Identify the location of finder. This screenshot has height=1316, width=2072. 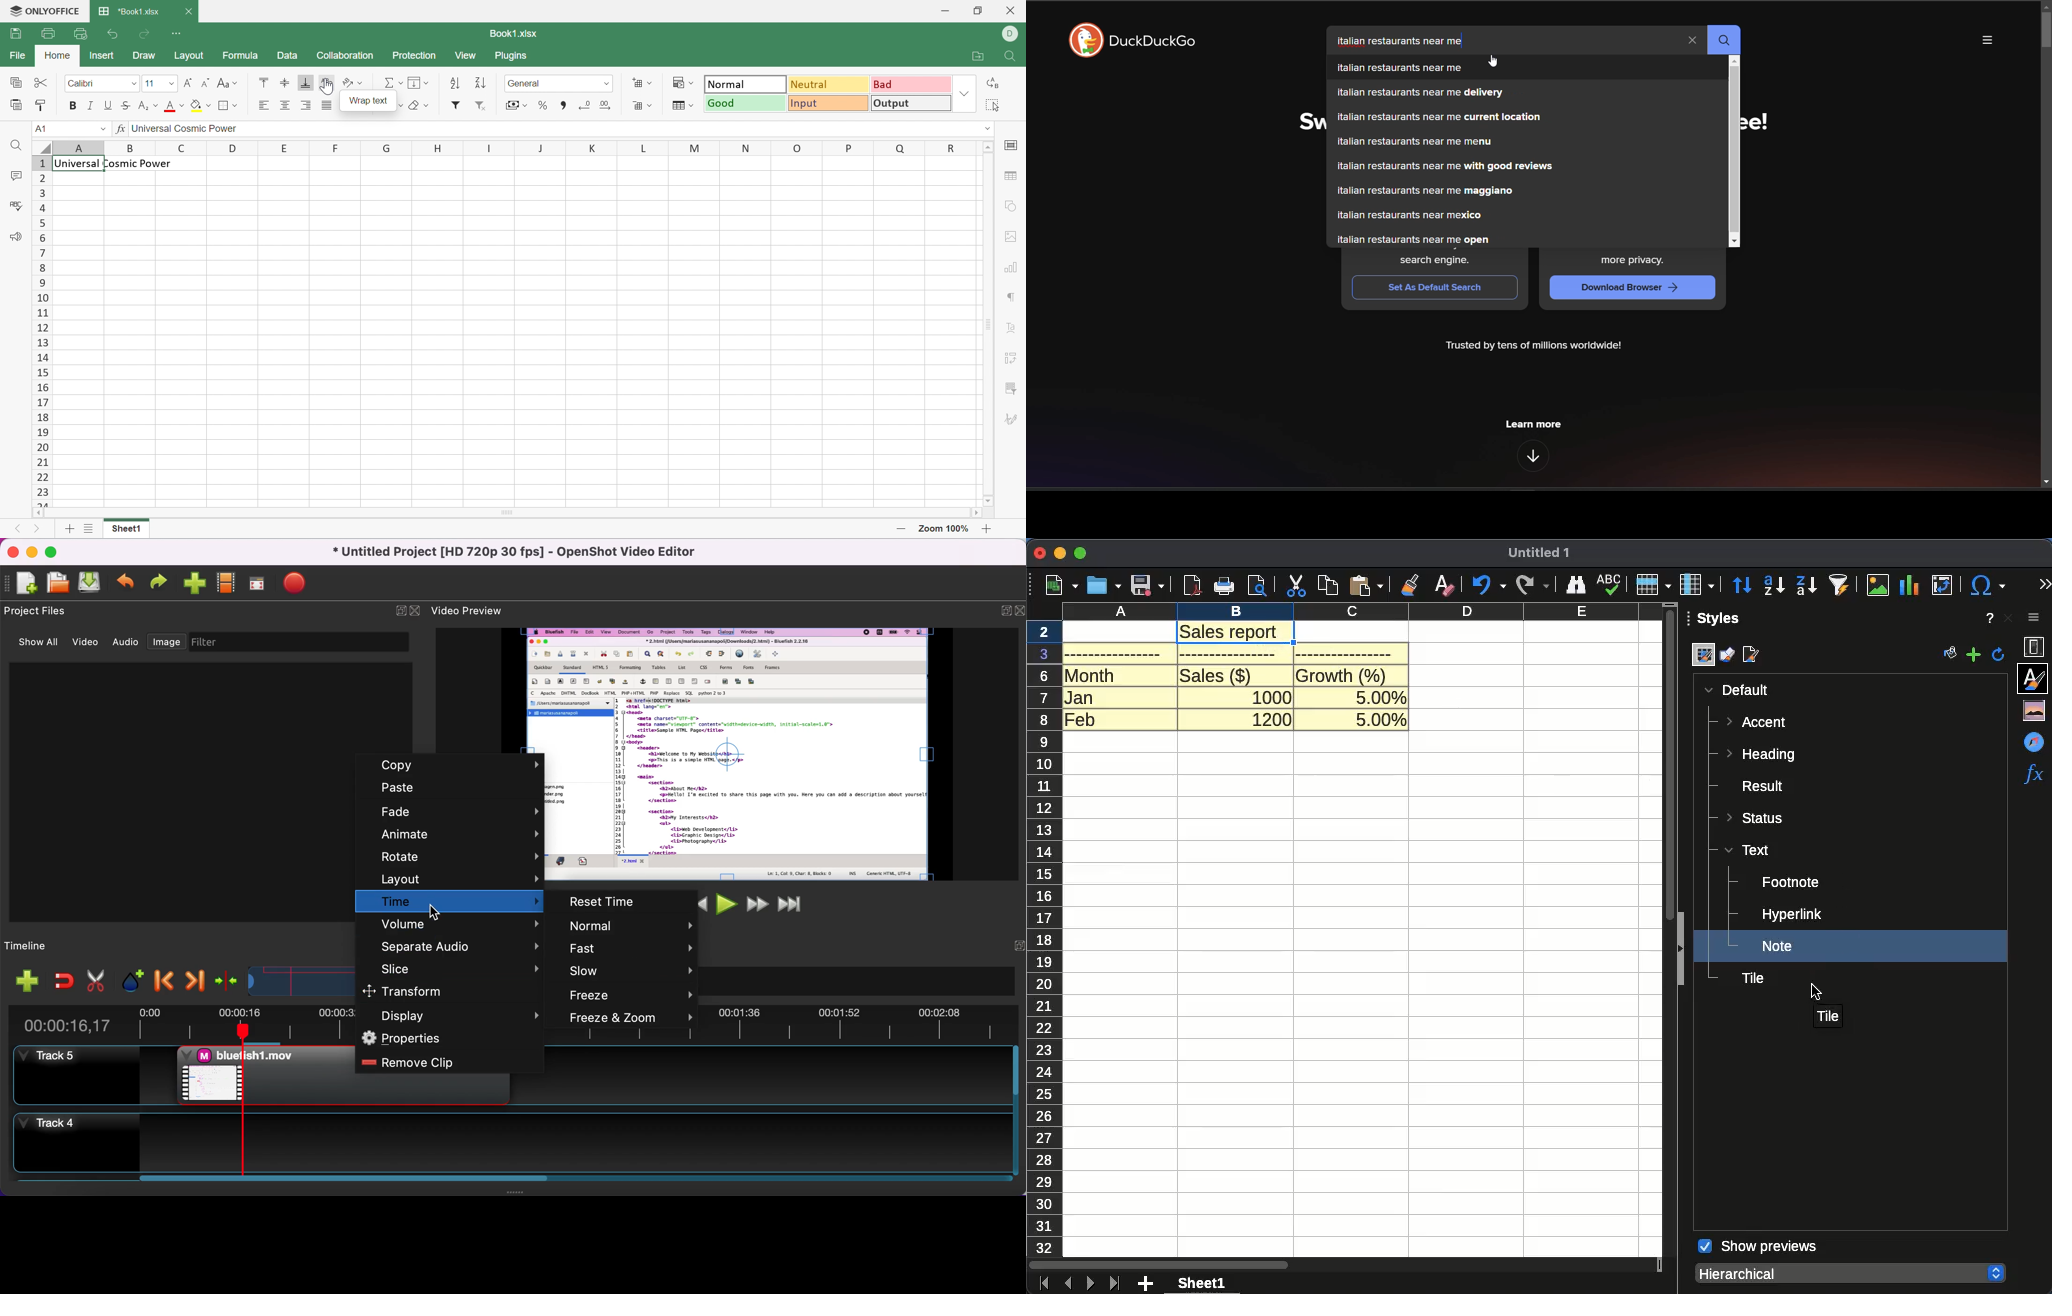
(1574, 585).